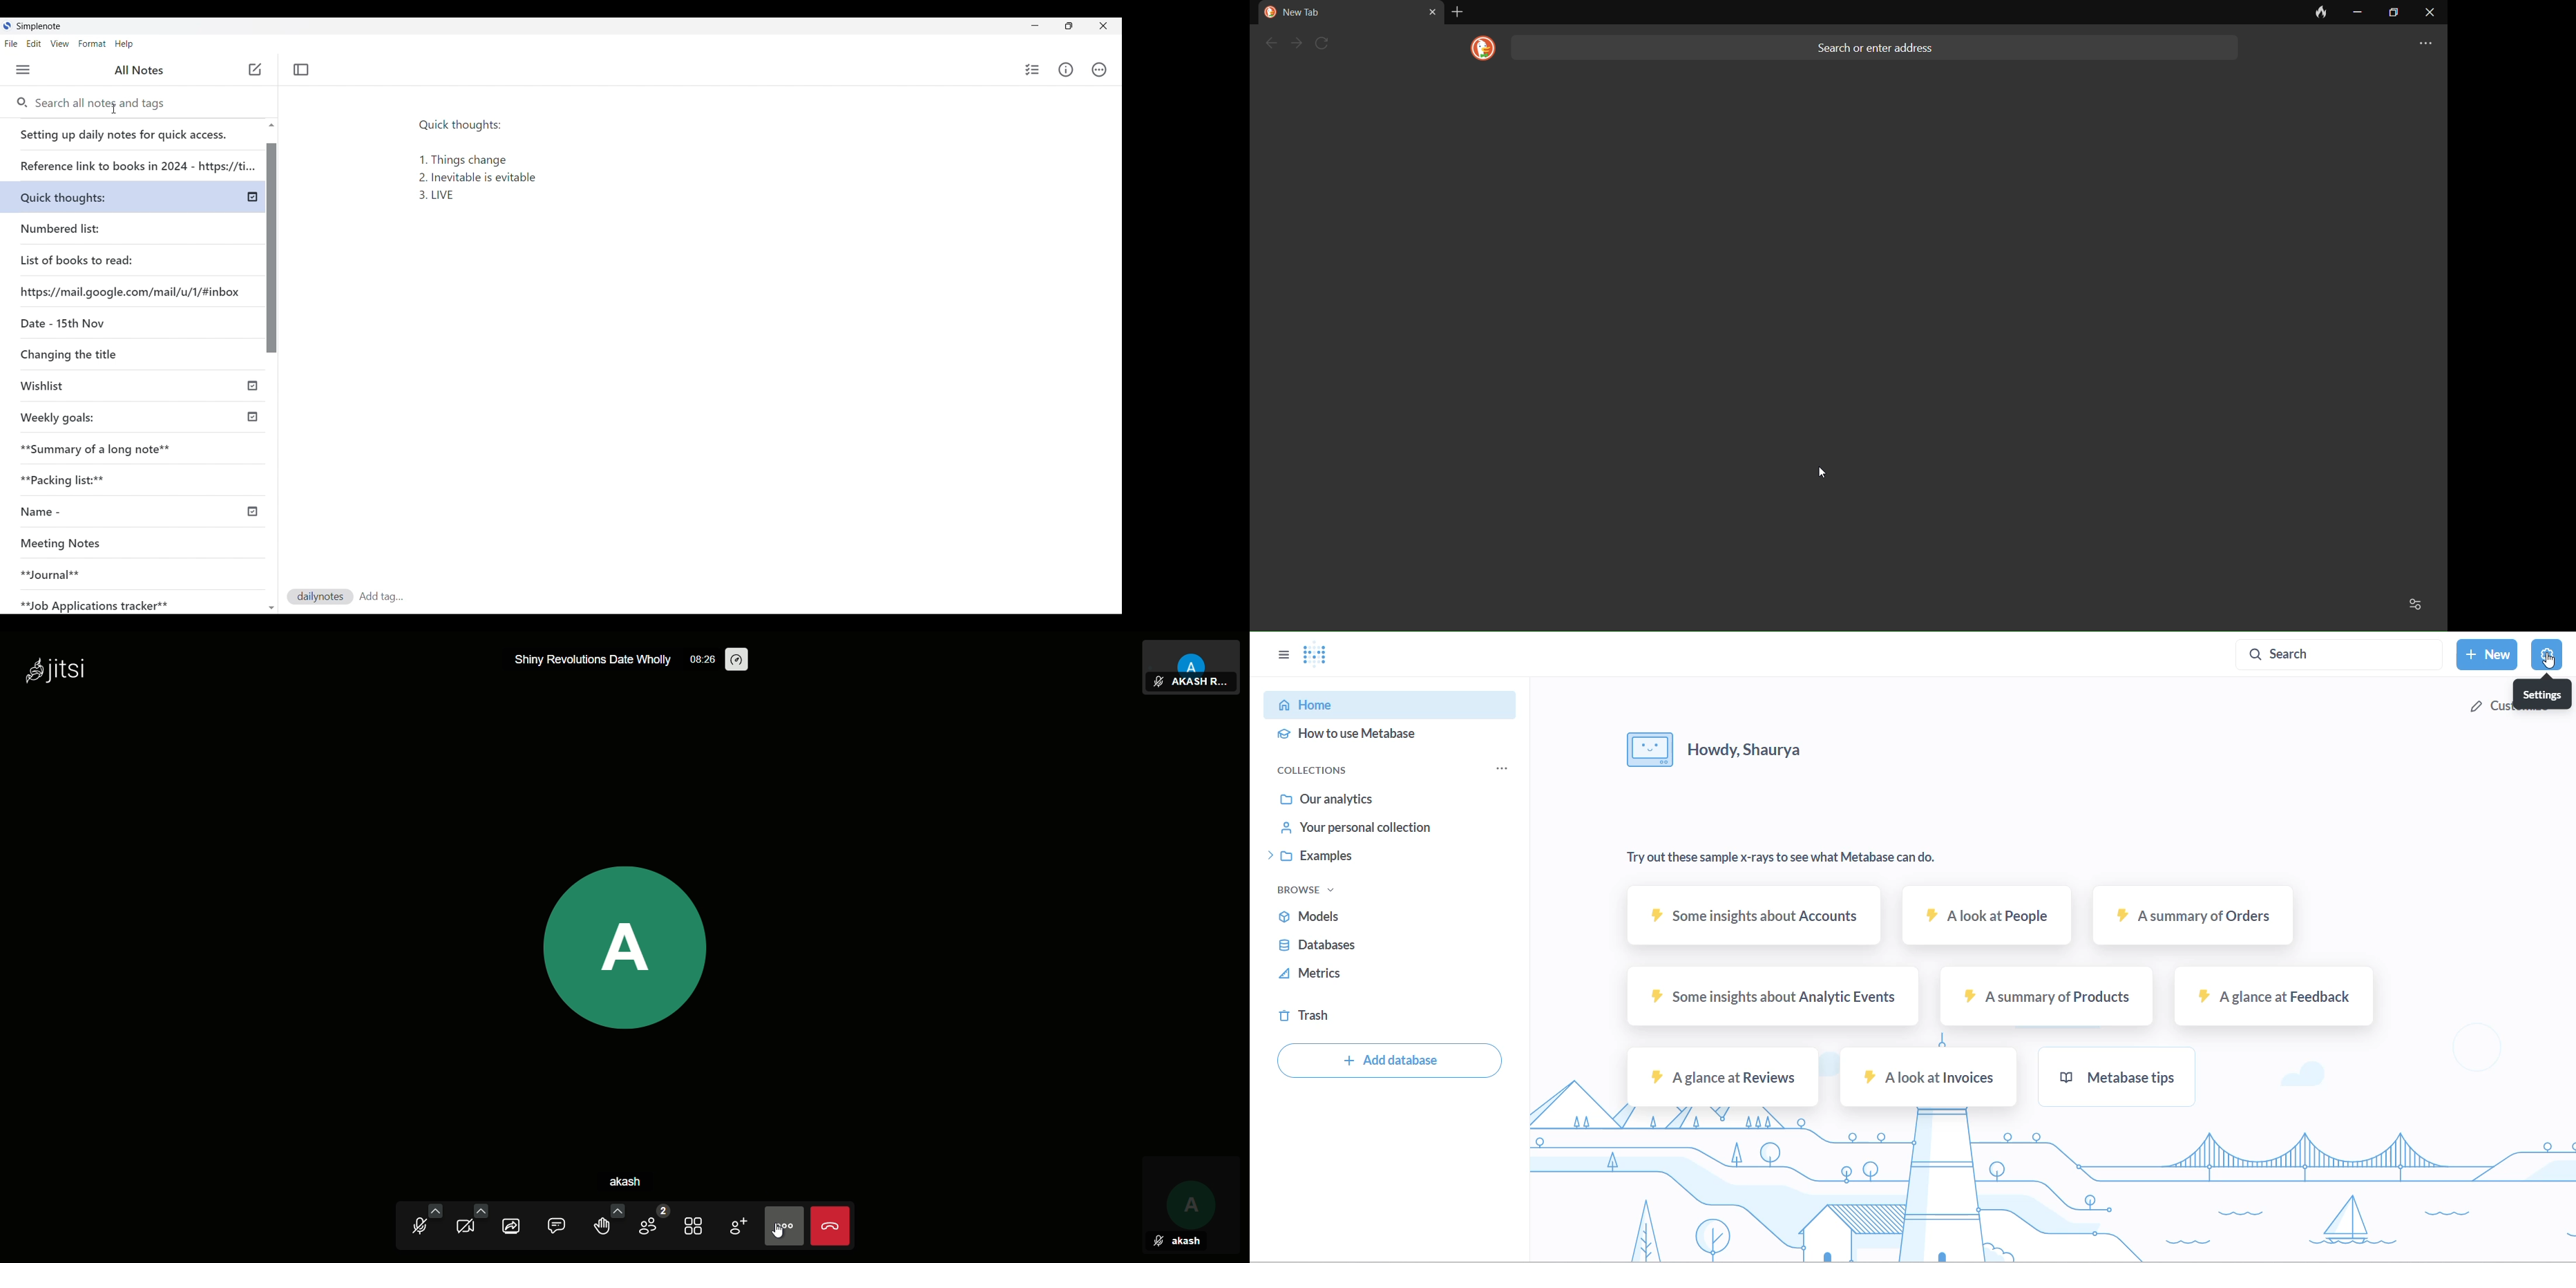 The width and height of the screenshot is (2576, 1288). Describe the element at coordinates (624, 947) in the screenshot. I see `profile icon` at that location.